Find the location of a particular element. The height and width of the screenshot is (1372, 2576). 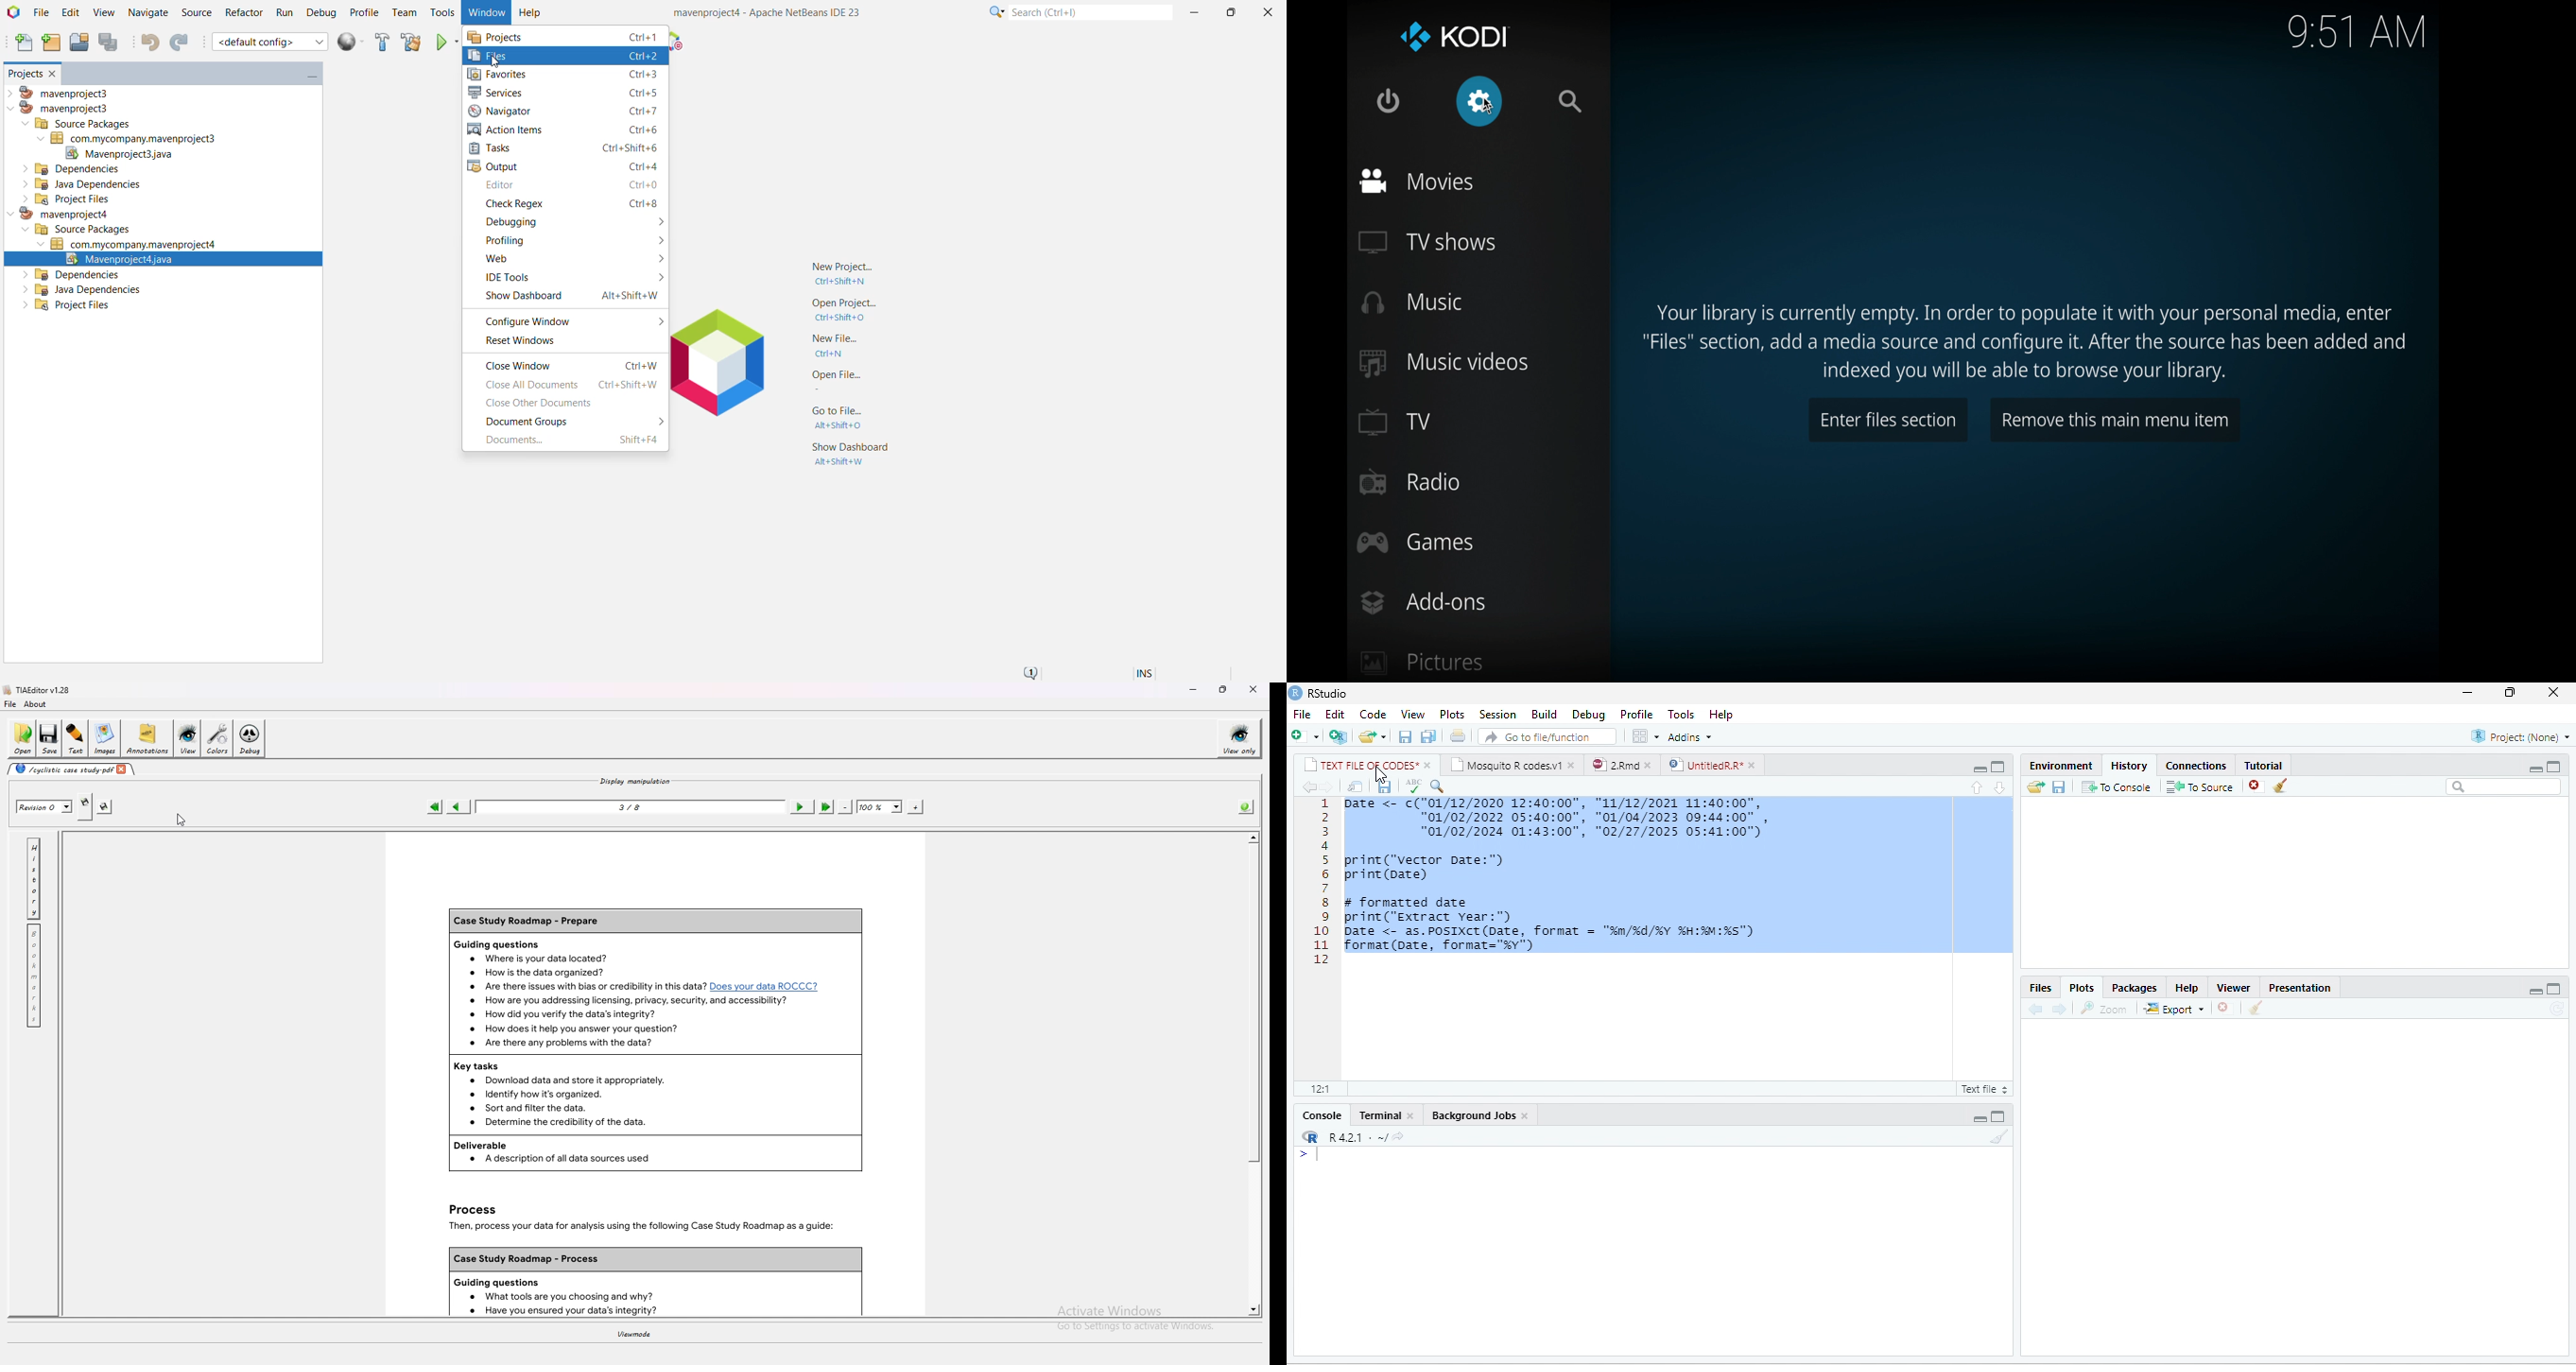

logo is located at coordinates (1296, 693).